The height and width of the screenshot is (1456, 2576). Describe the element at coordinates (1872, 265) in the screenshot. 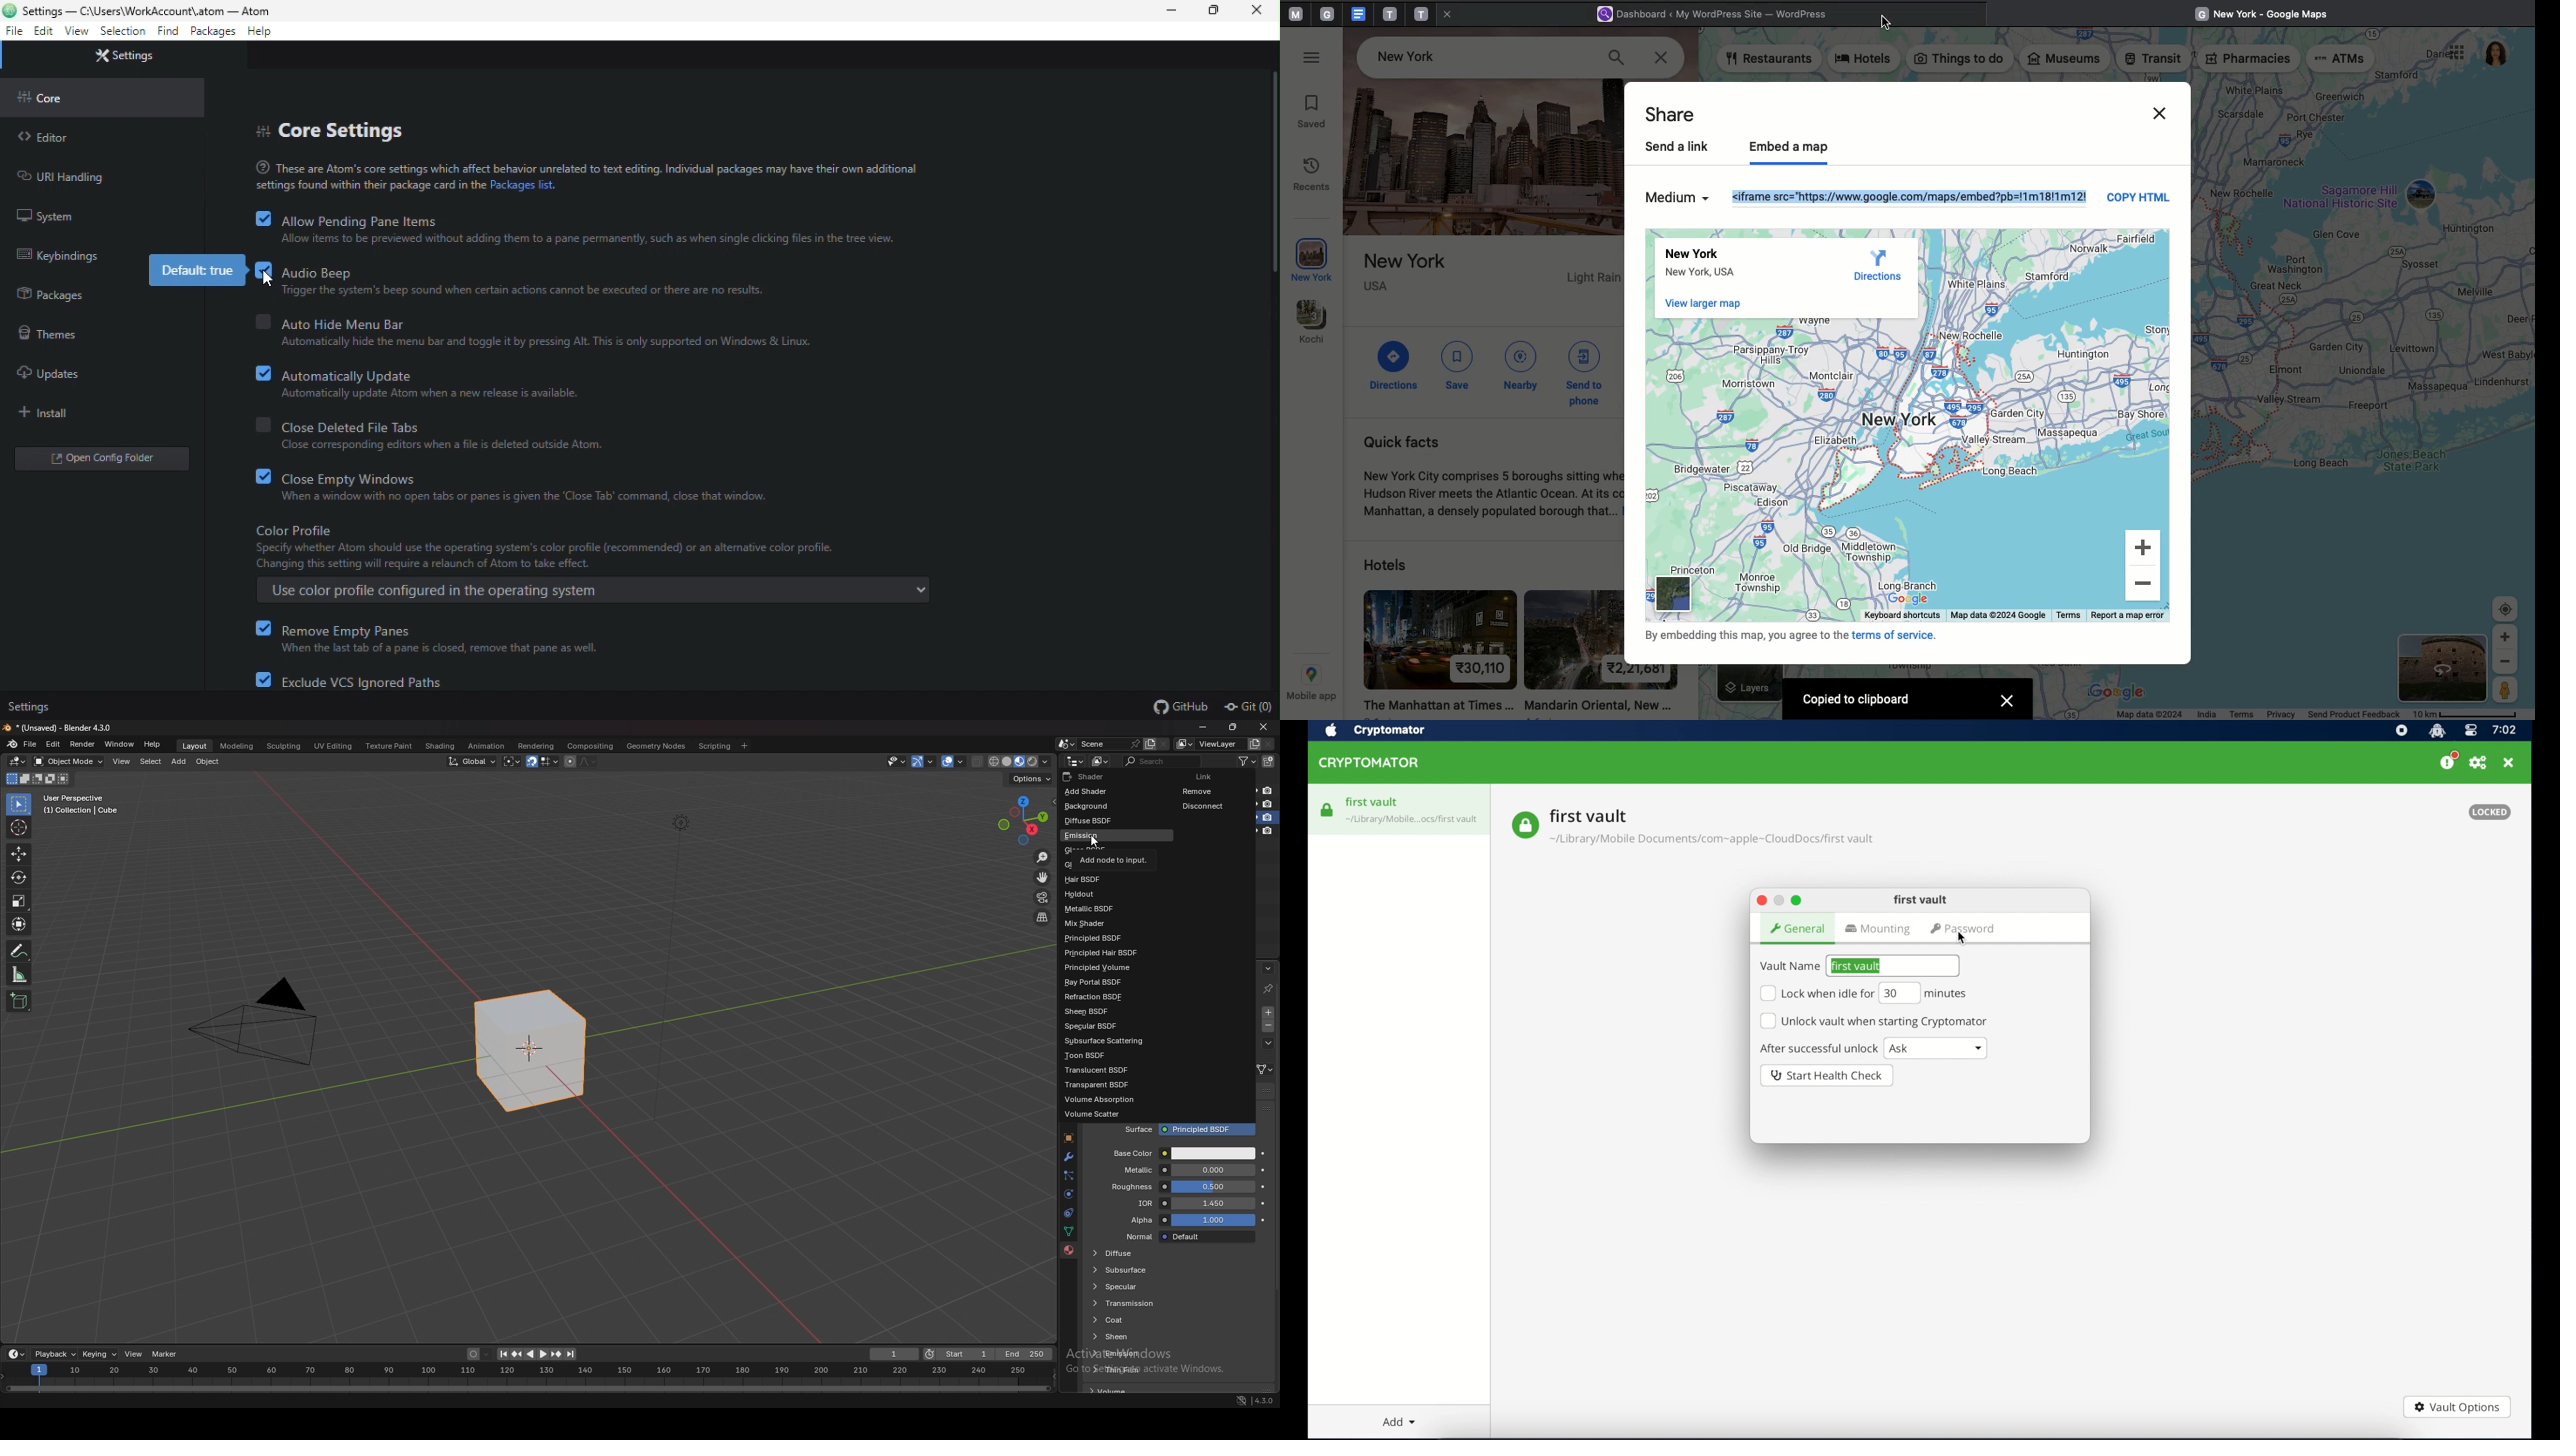

I see `Direction` at that location.